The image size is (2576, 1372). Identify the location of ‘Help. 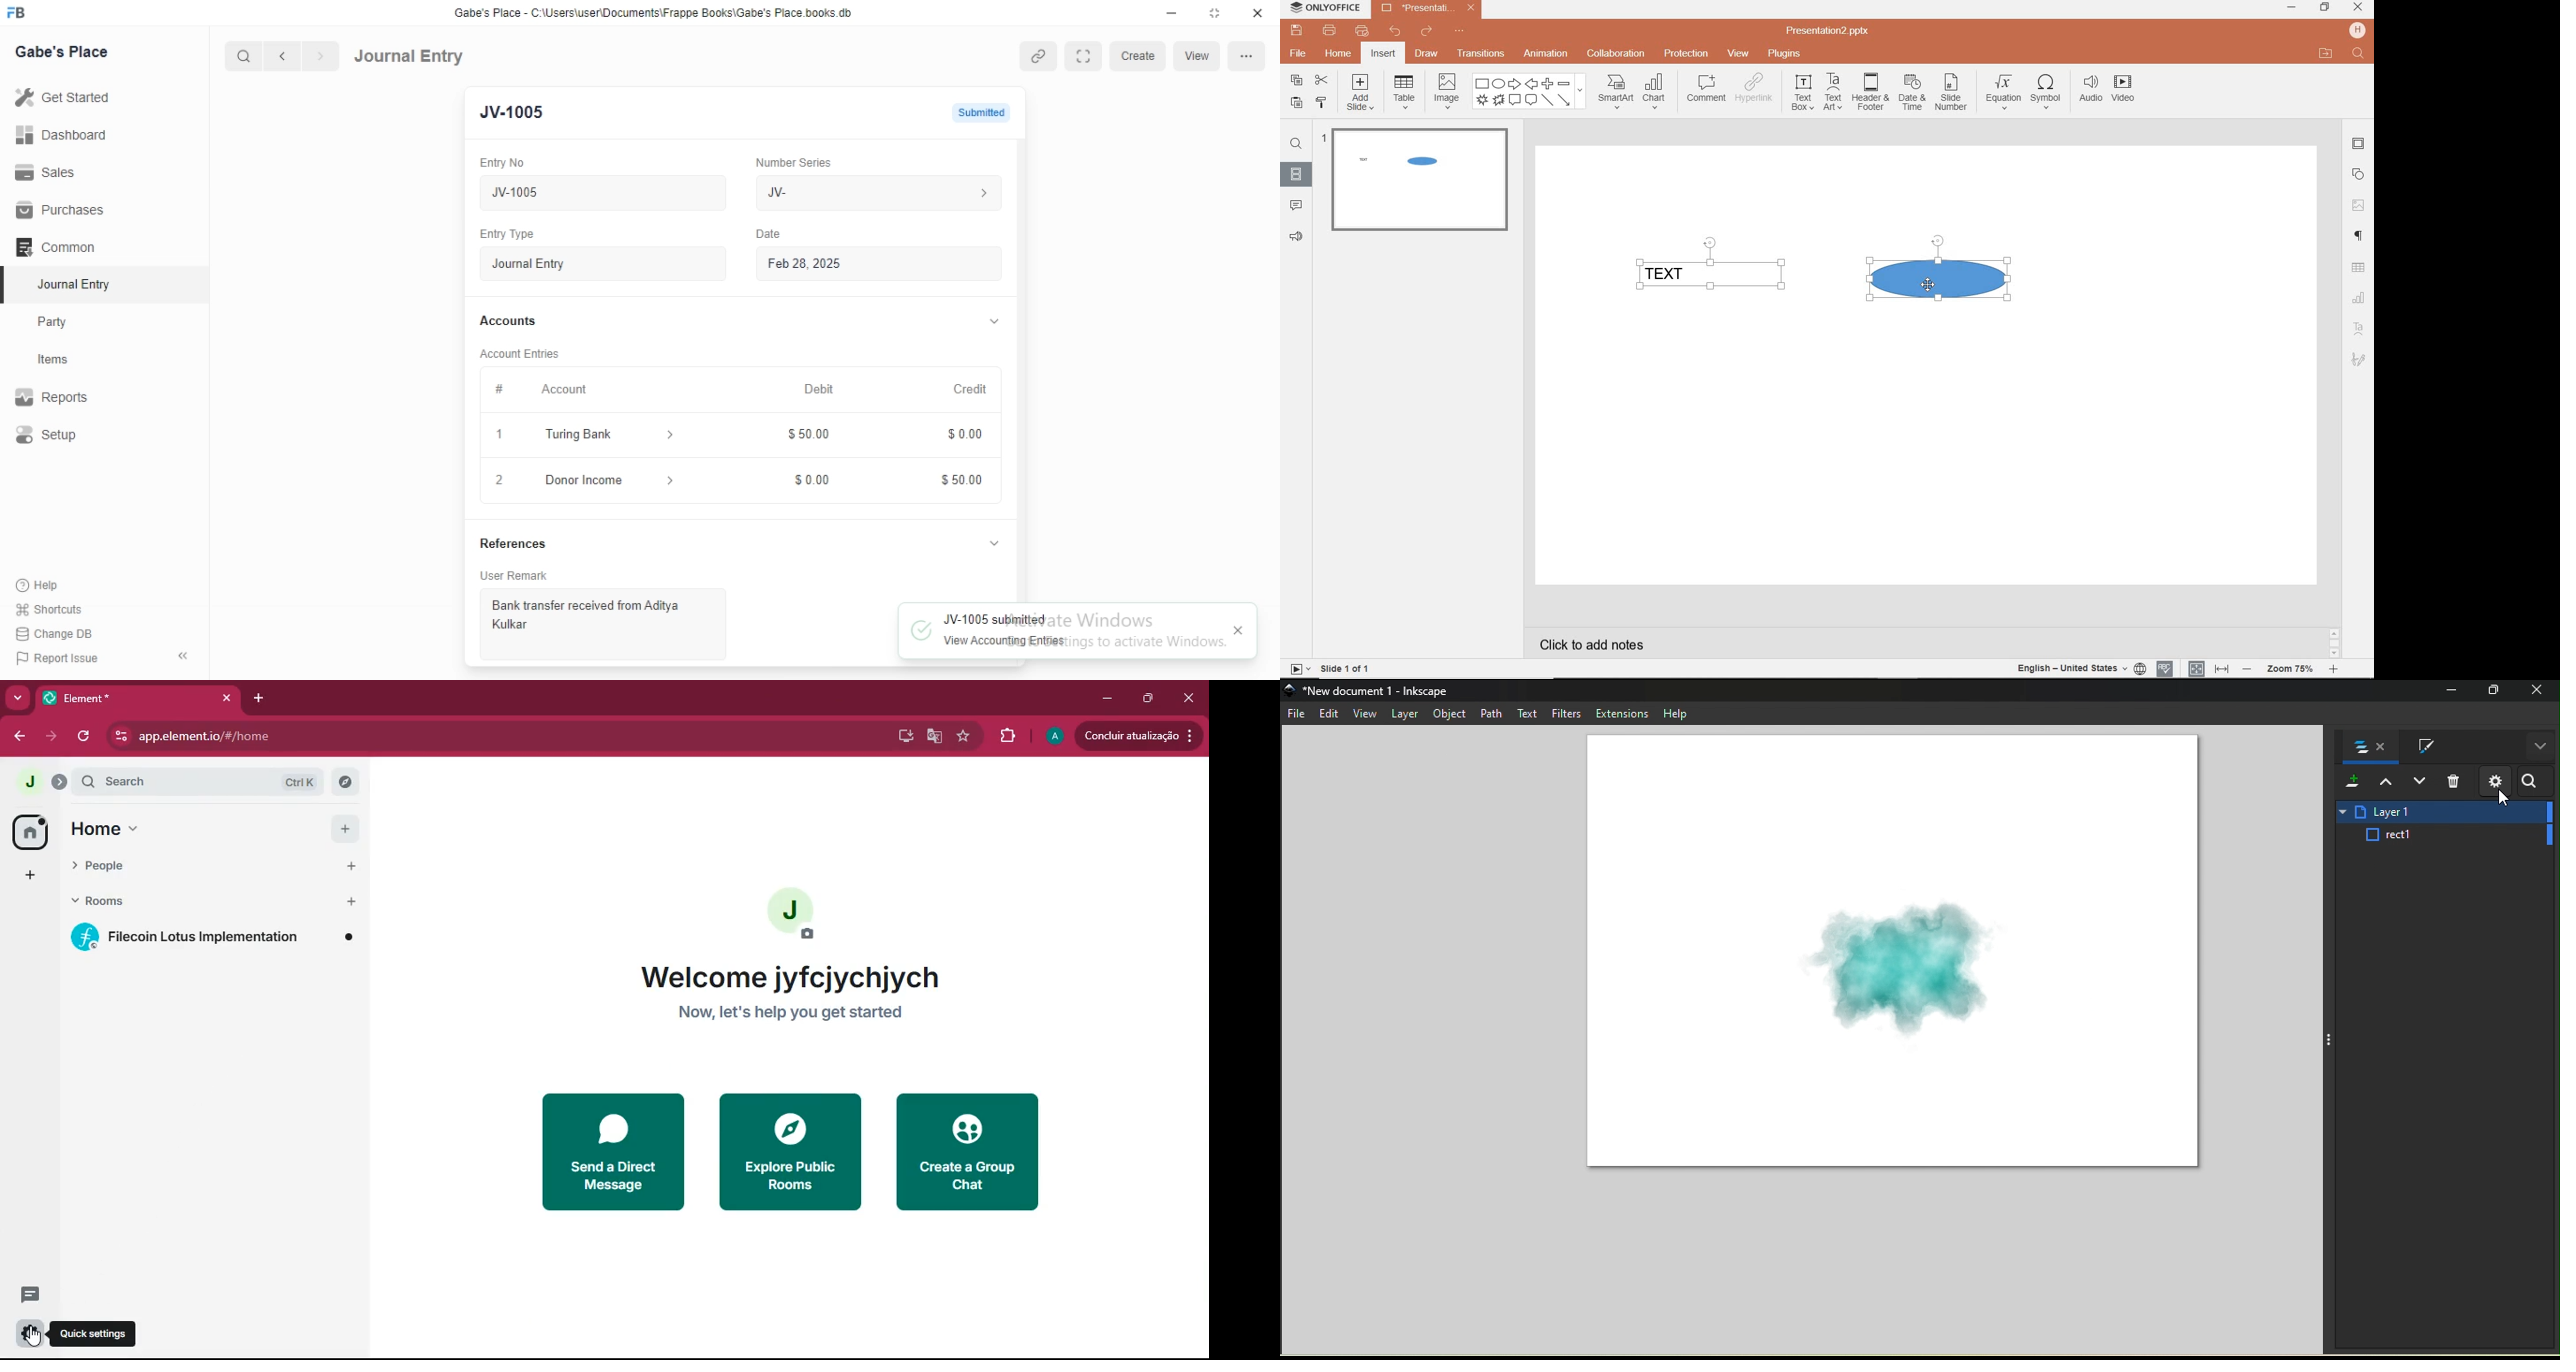
(61, 585).